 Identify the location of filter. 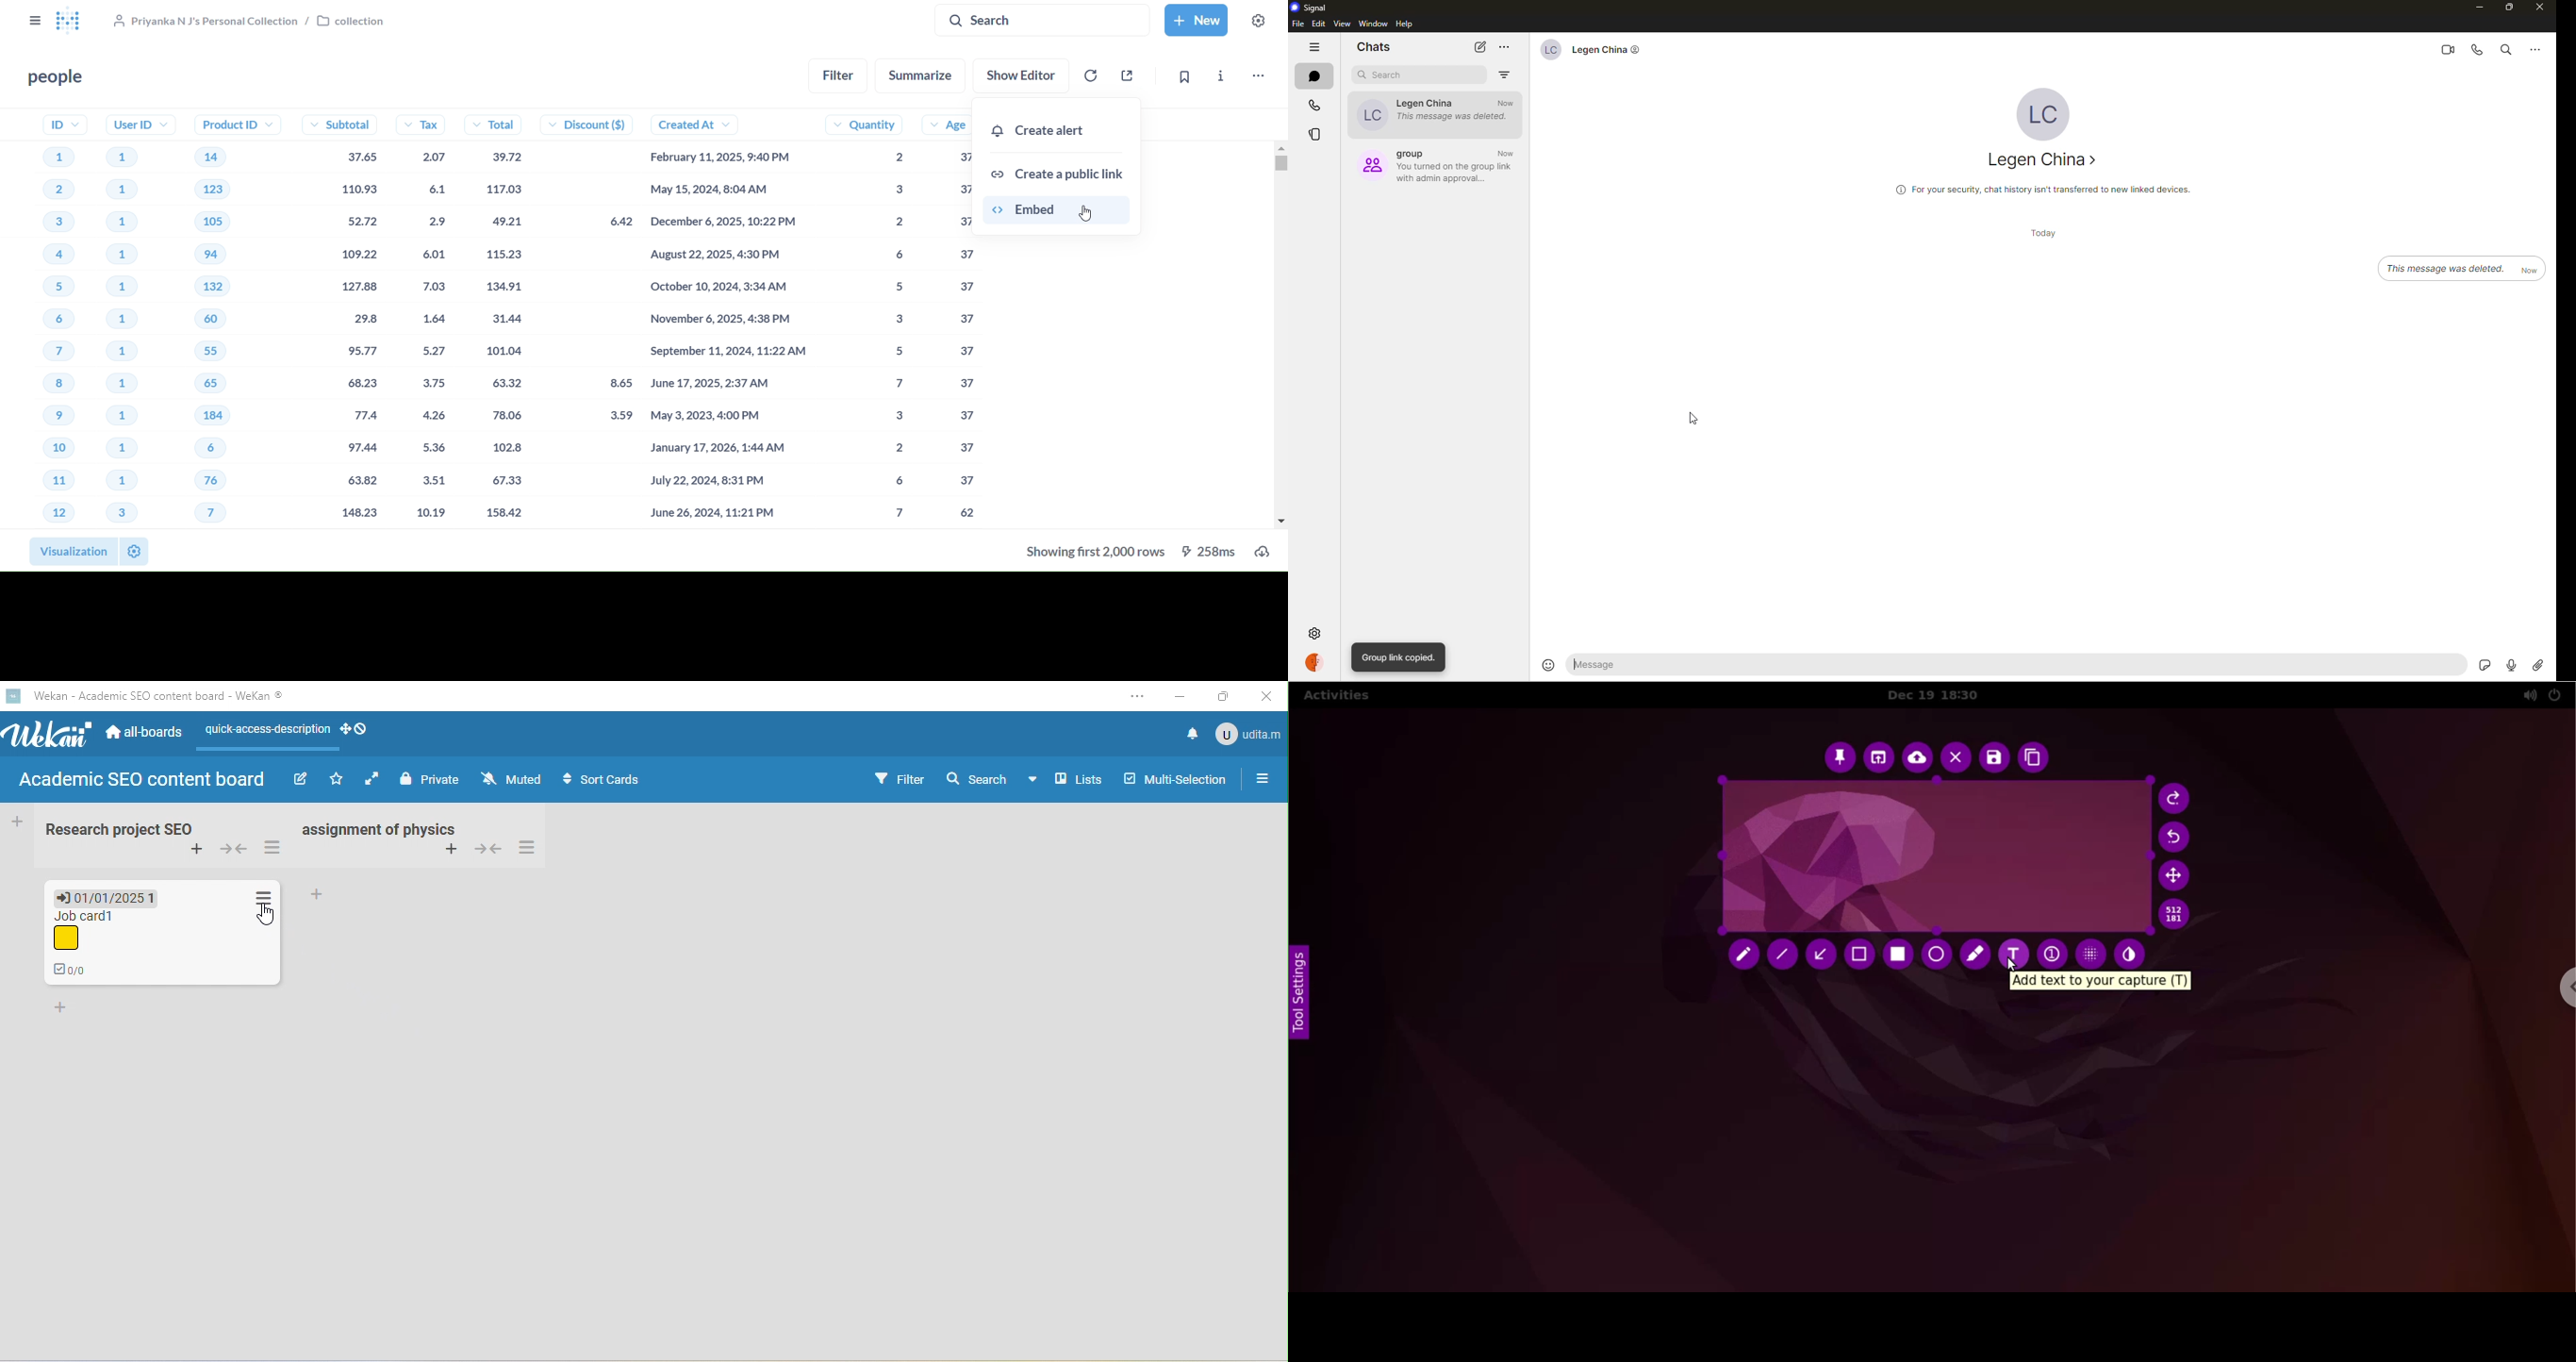
(899, 778).